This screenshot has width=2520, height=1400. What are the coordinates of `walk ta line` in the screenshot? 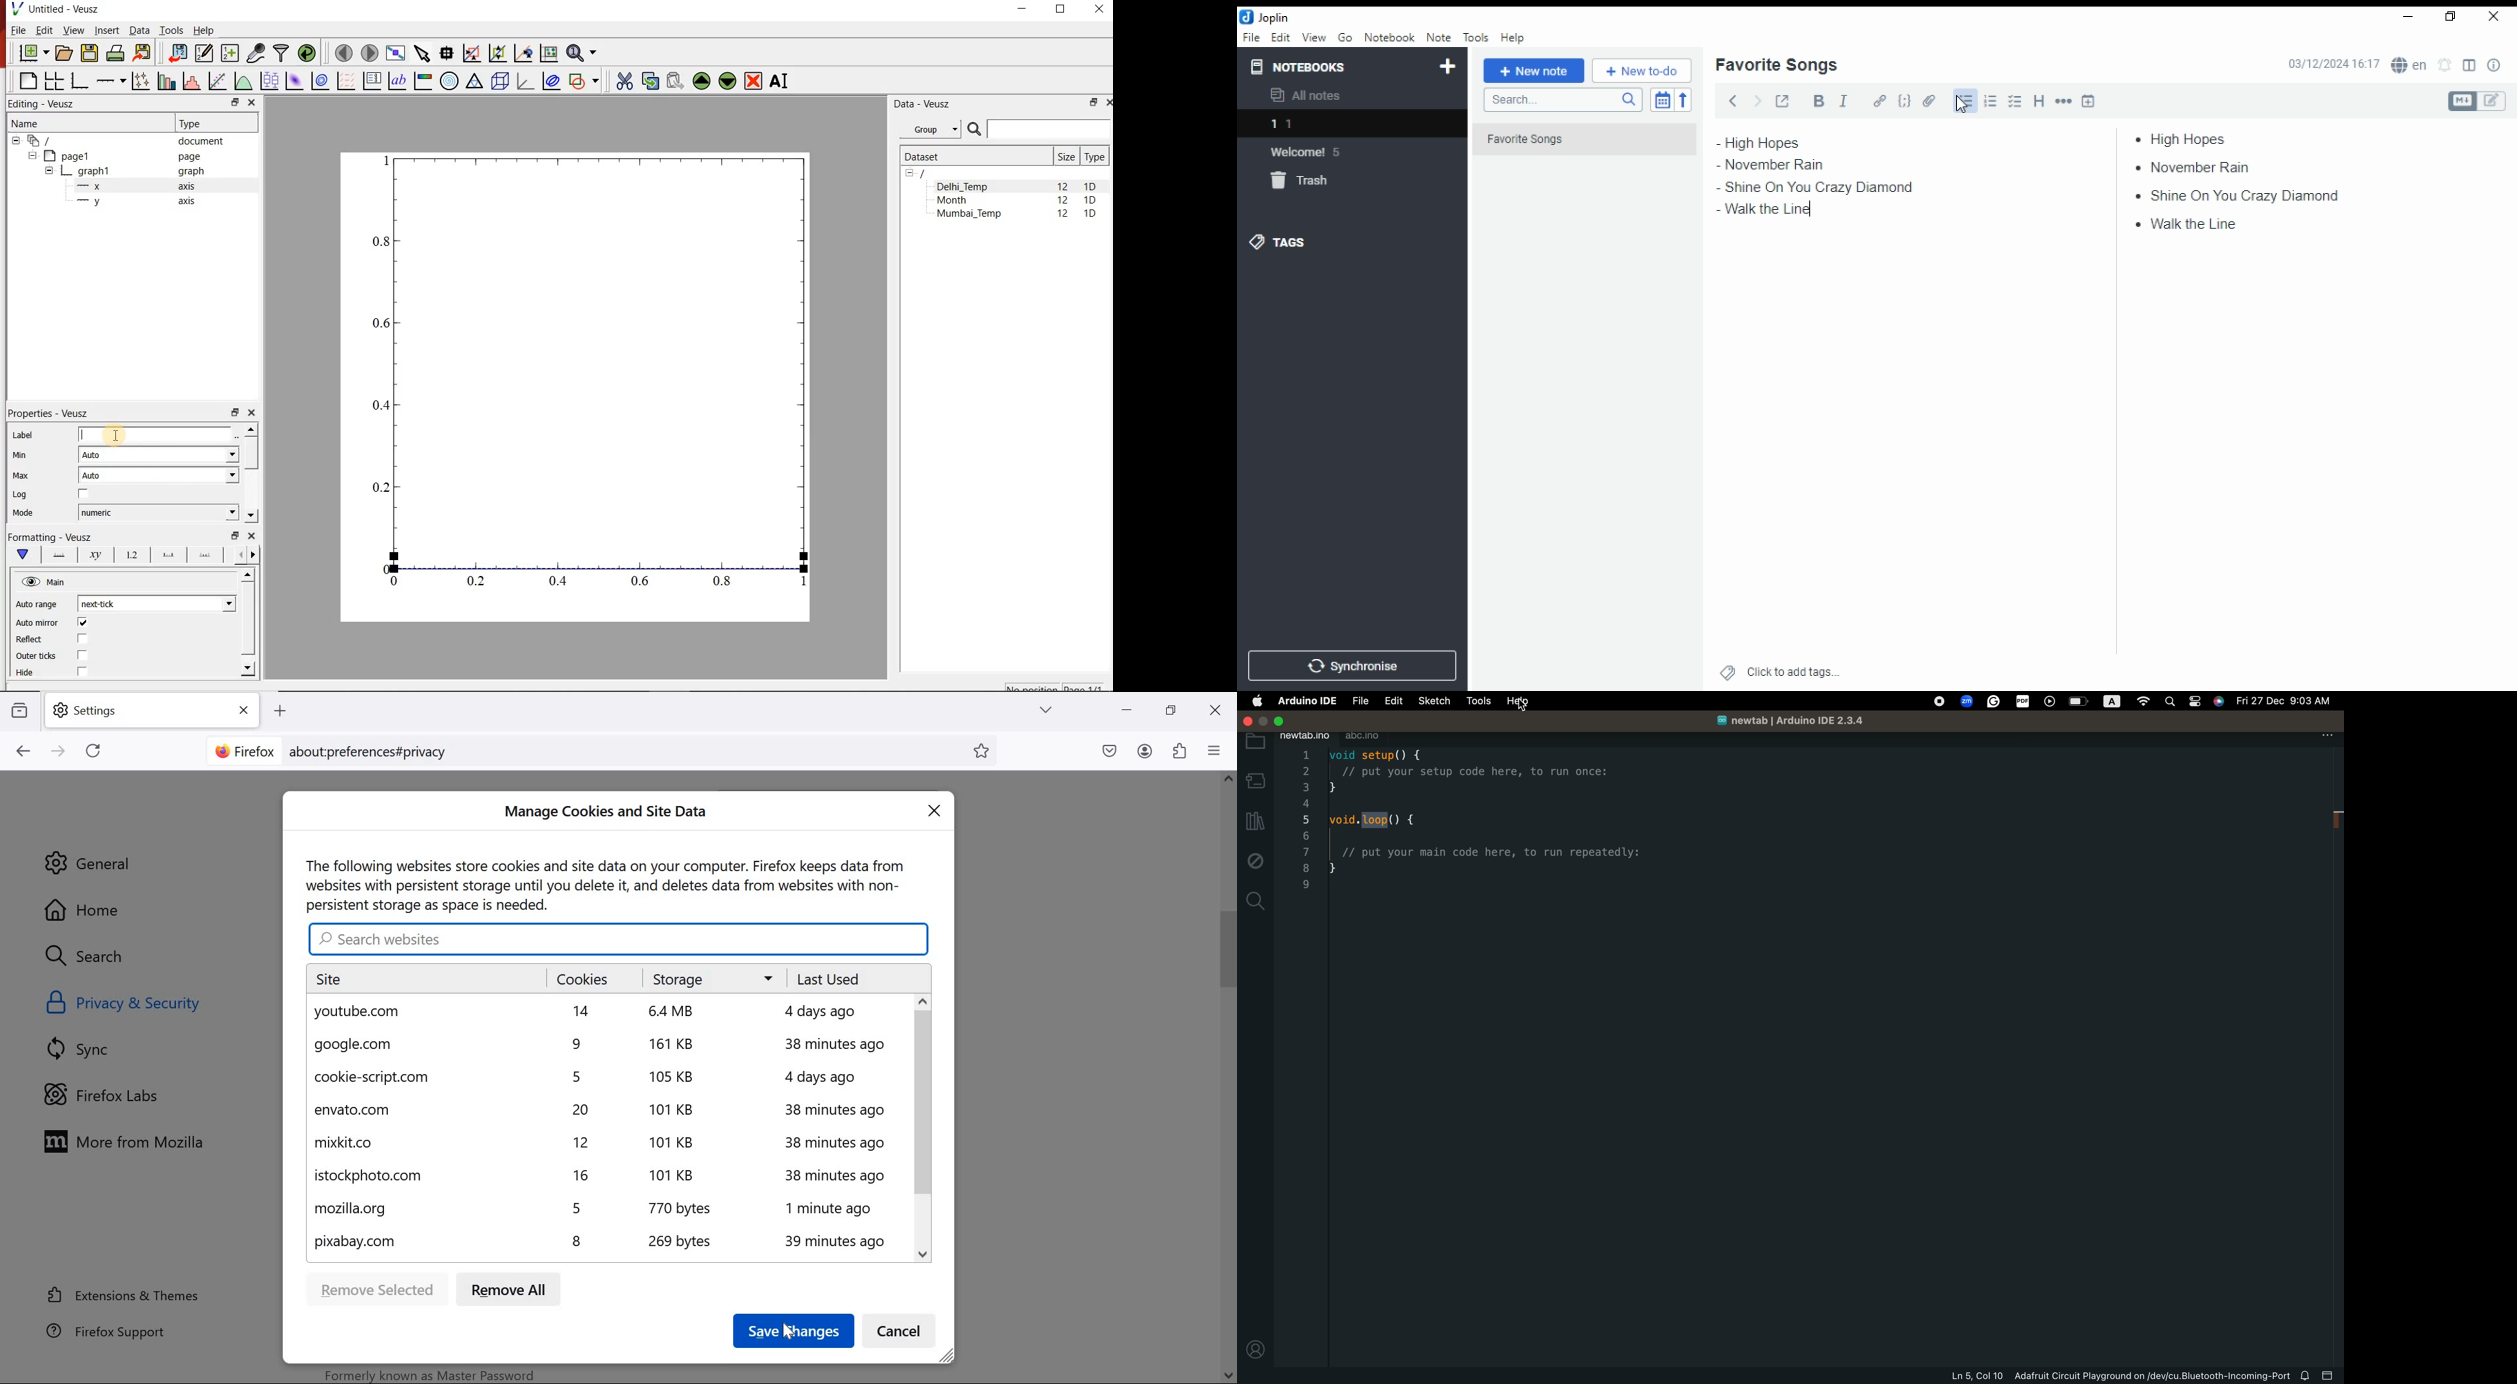 It's located at (1759, 211).